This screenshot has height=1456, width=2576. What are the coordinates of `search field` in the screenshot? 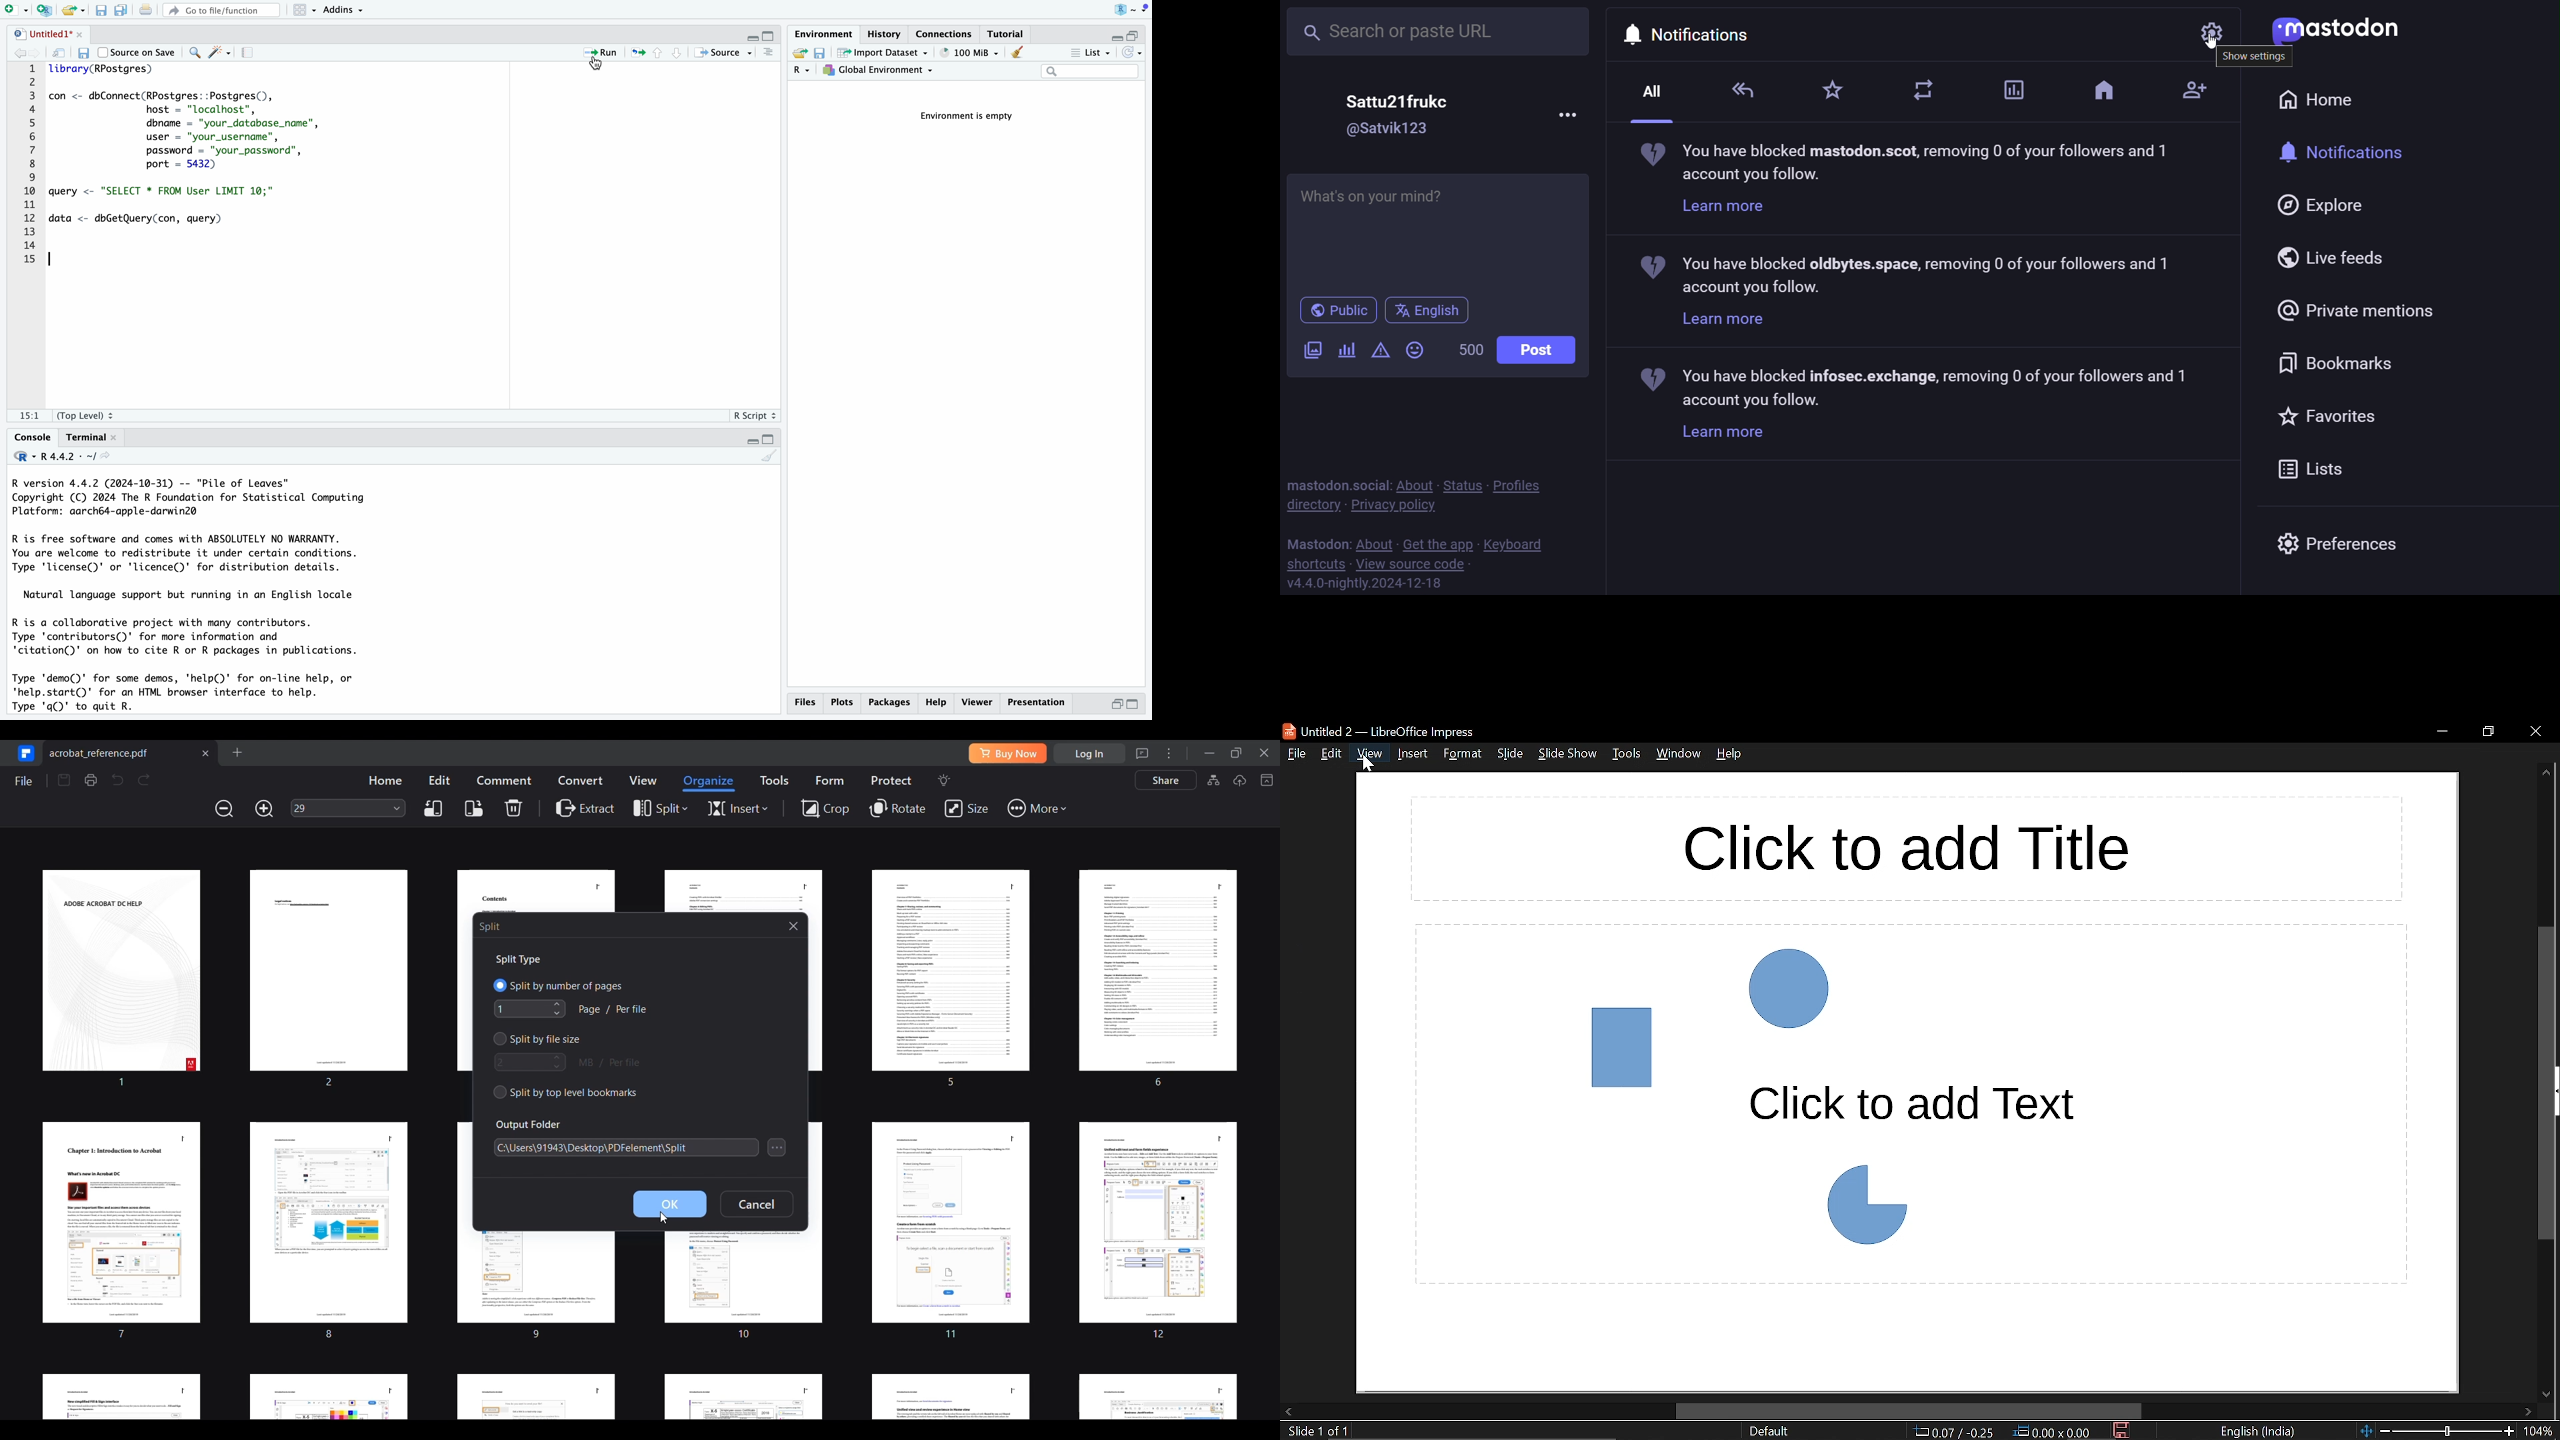 It's located at (1090, 72).